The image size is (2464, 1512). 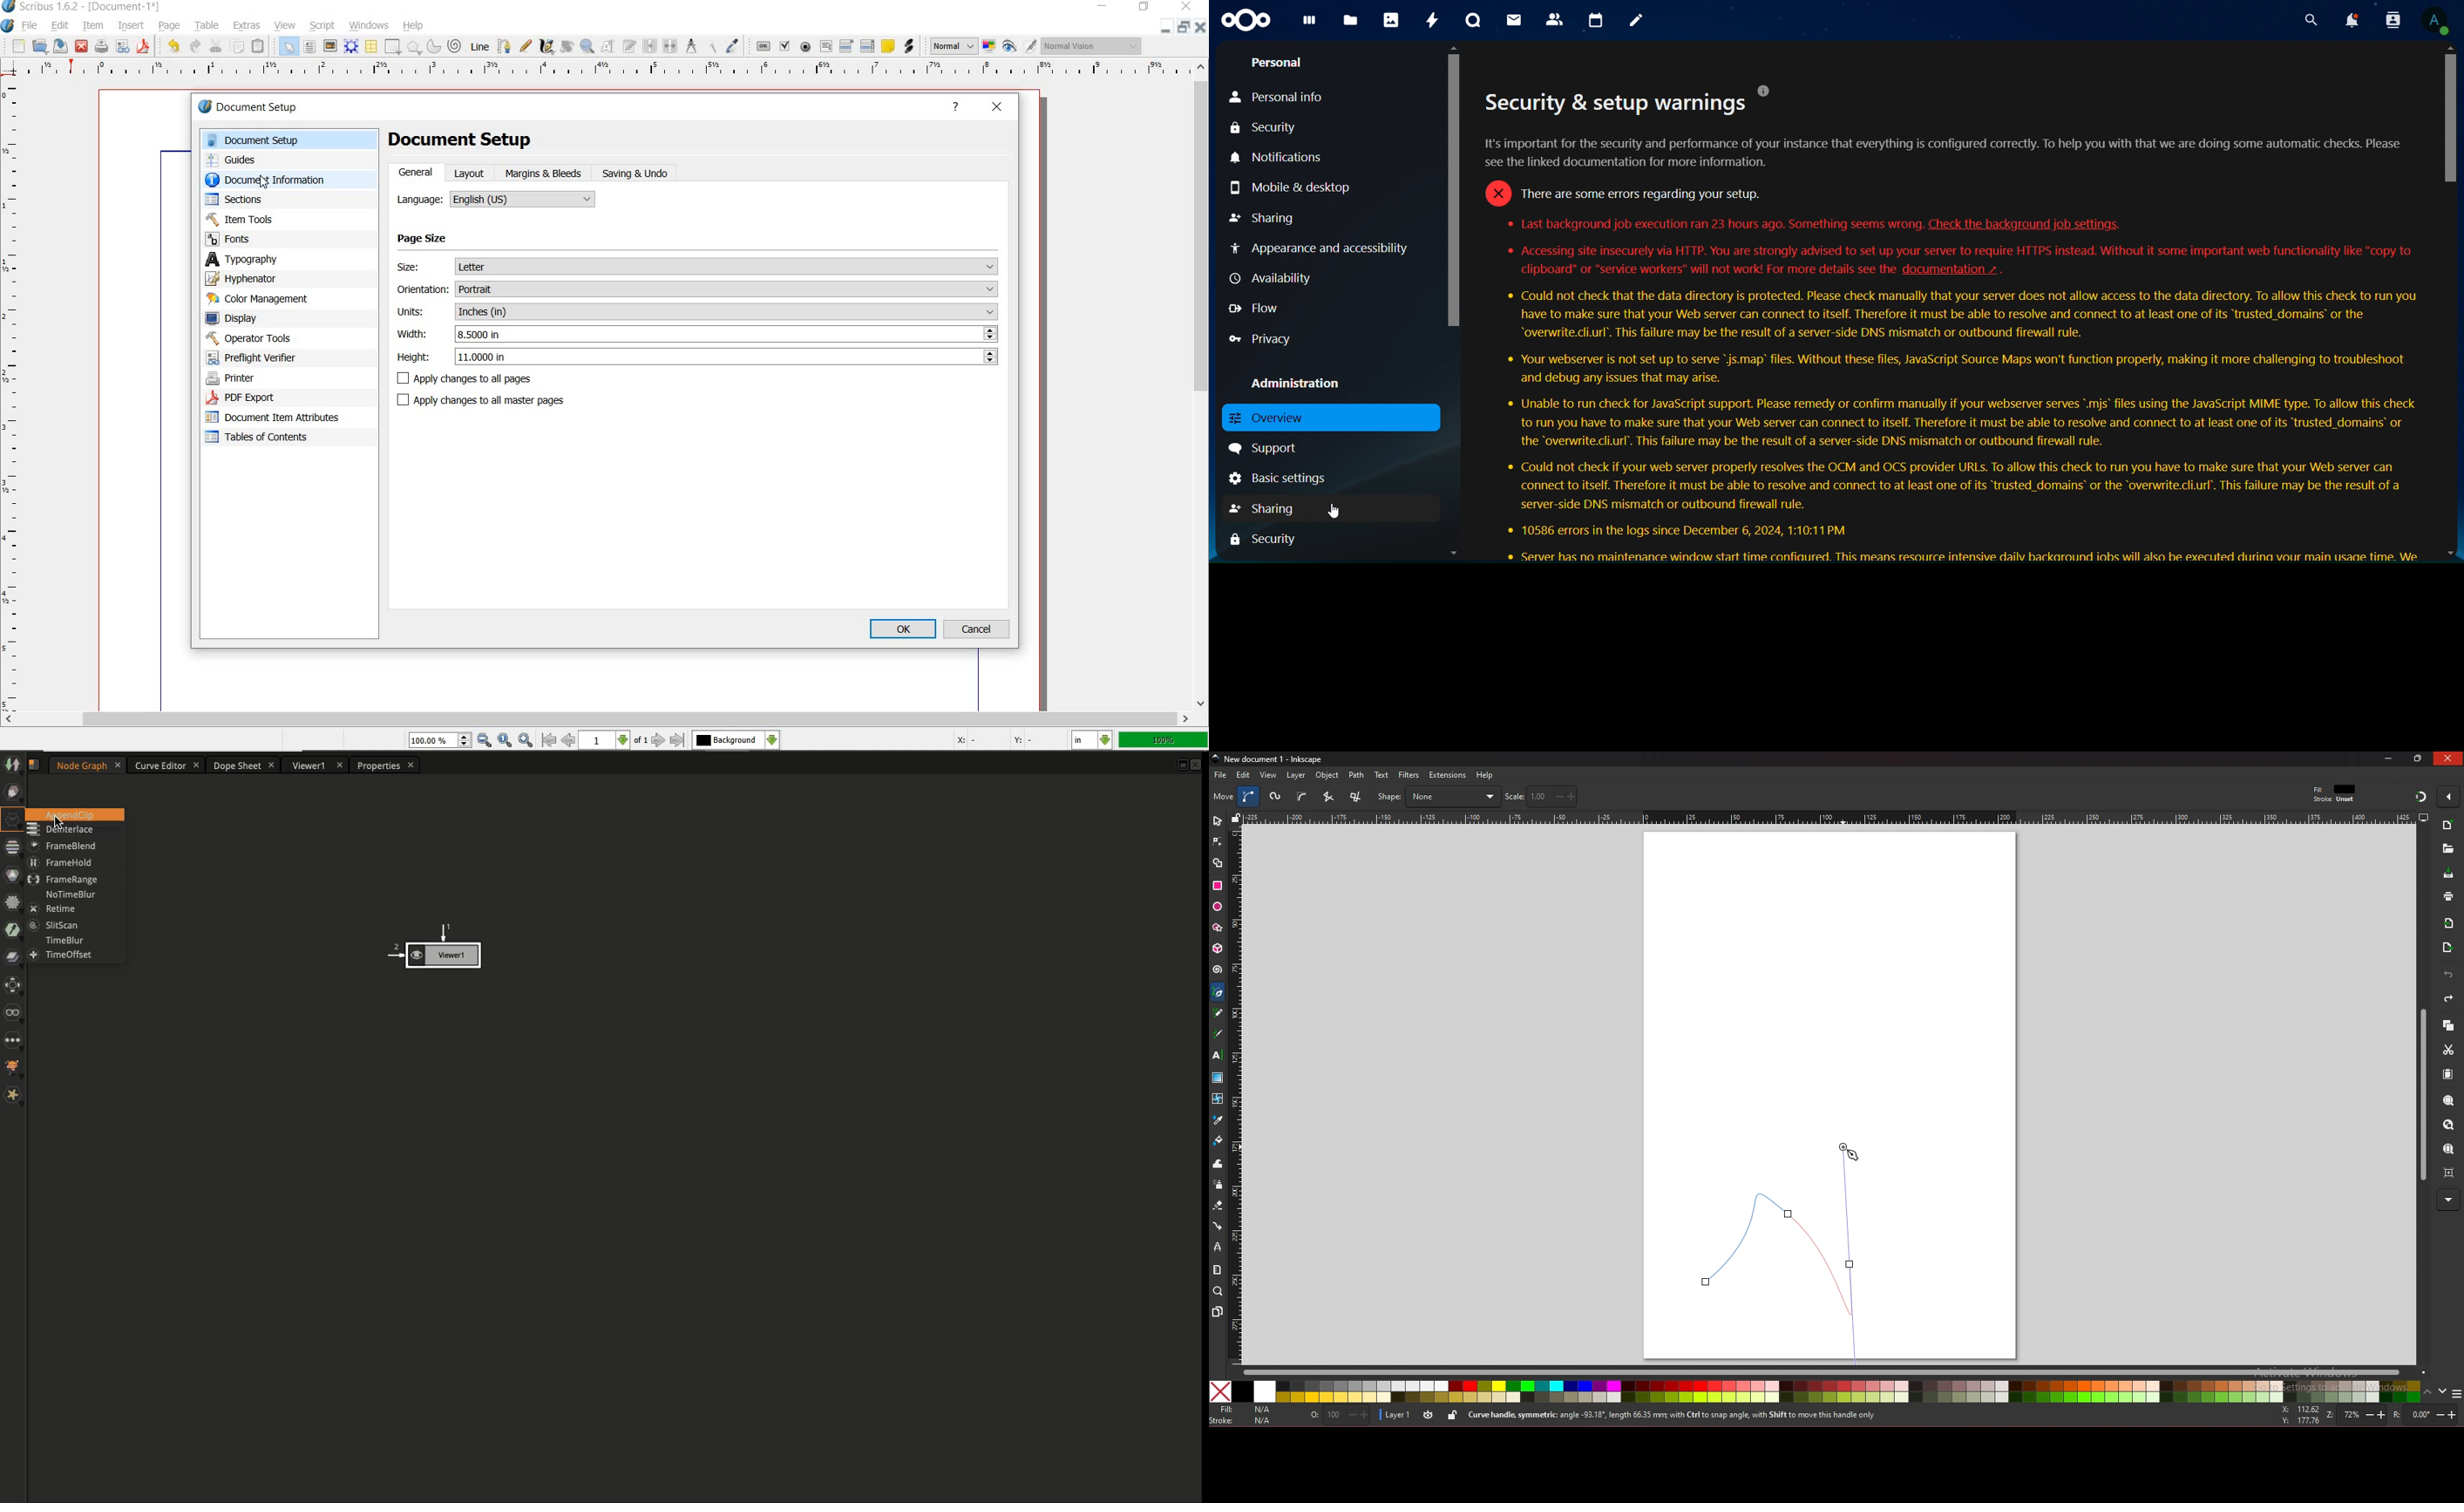 What do you see at coordinates (101, 48) in the screenshot?
I see `print` at bounding box center [101, 48].